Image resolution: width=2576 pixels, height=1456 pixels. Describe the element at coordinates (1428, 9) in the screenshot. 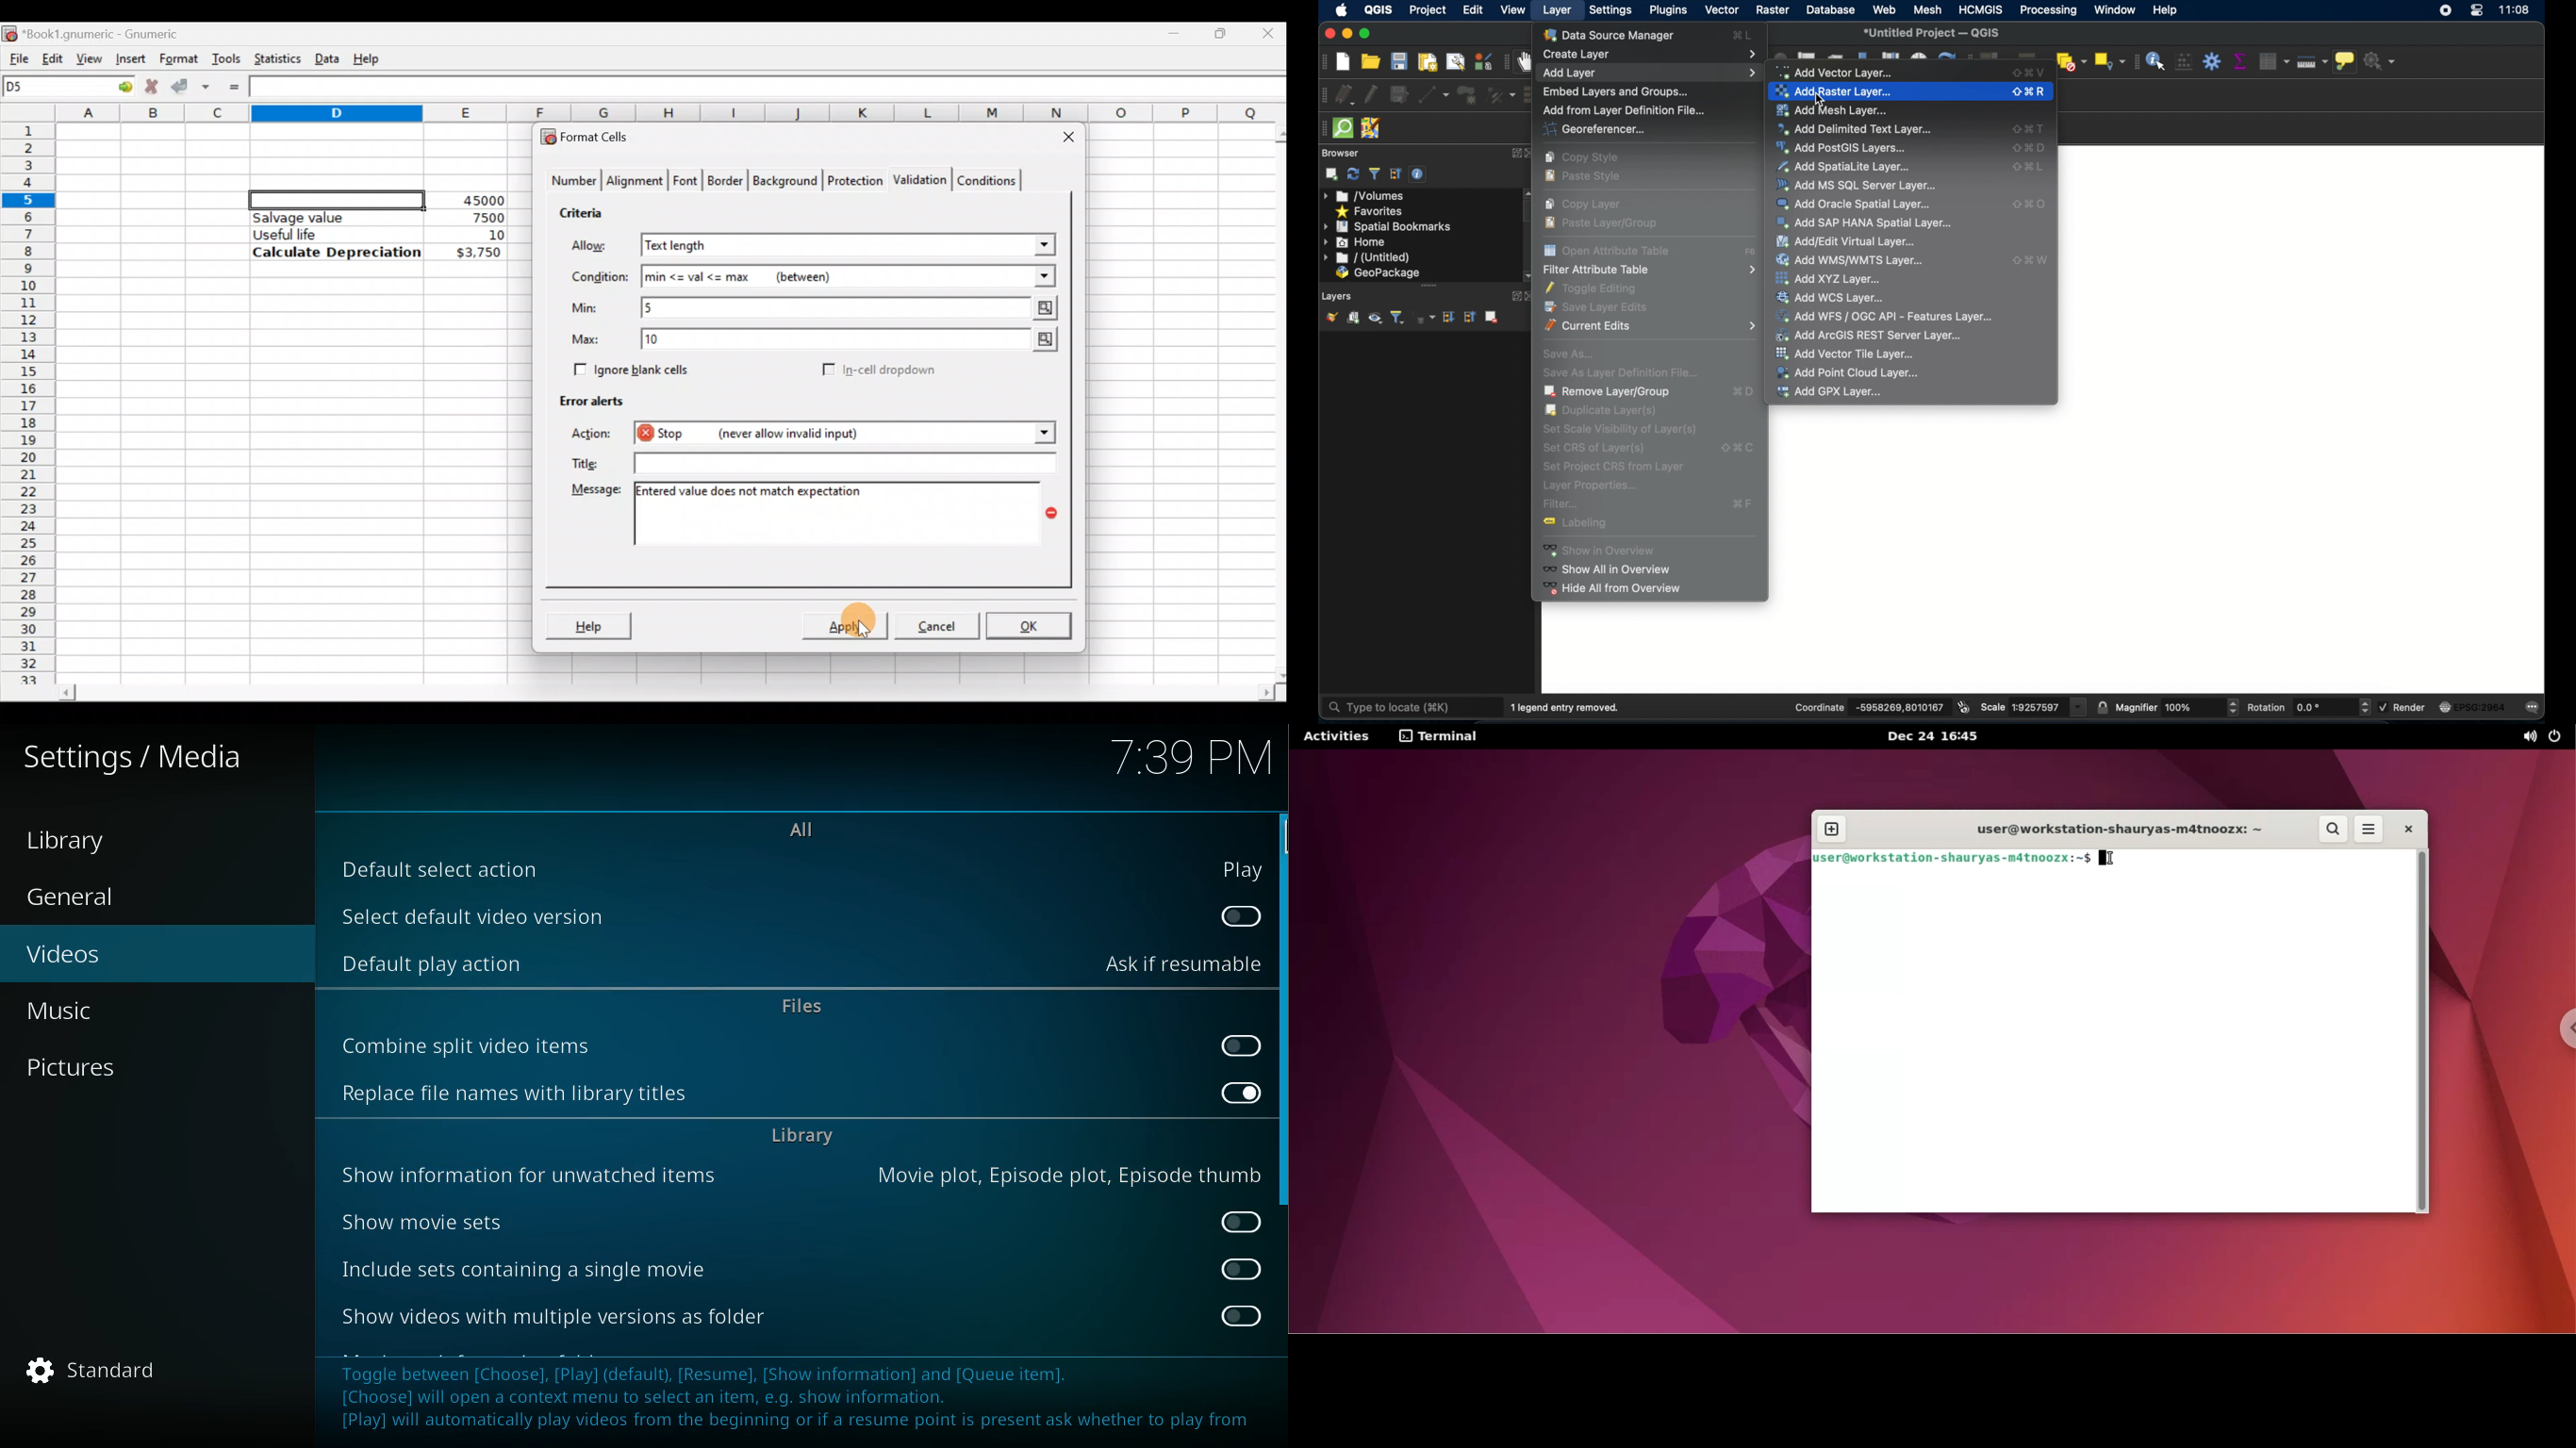

I see `project` at that location.